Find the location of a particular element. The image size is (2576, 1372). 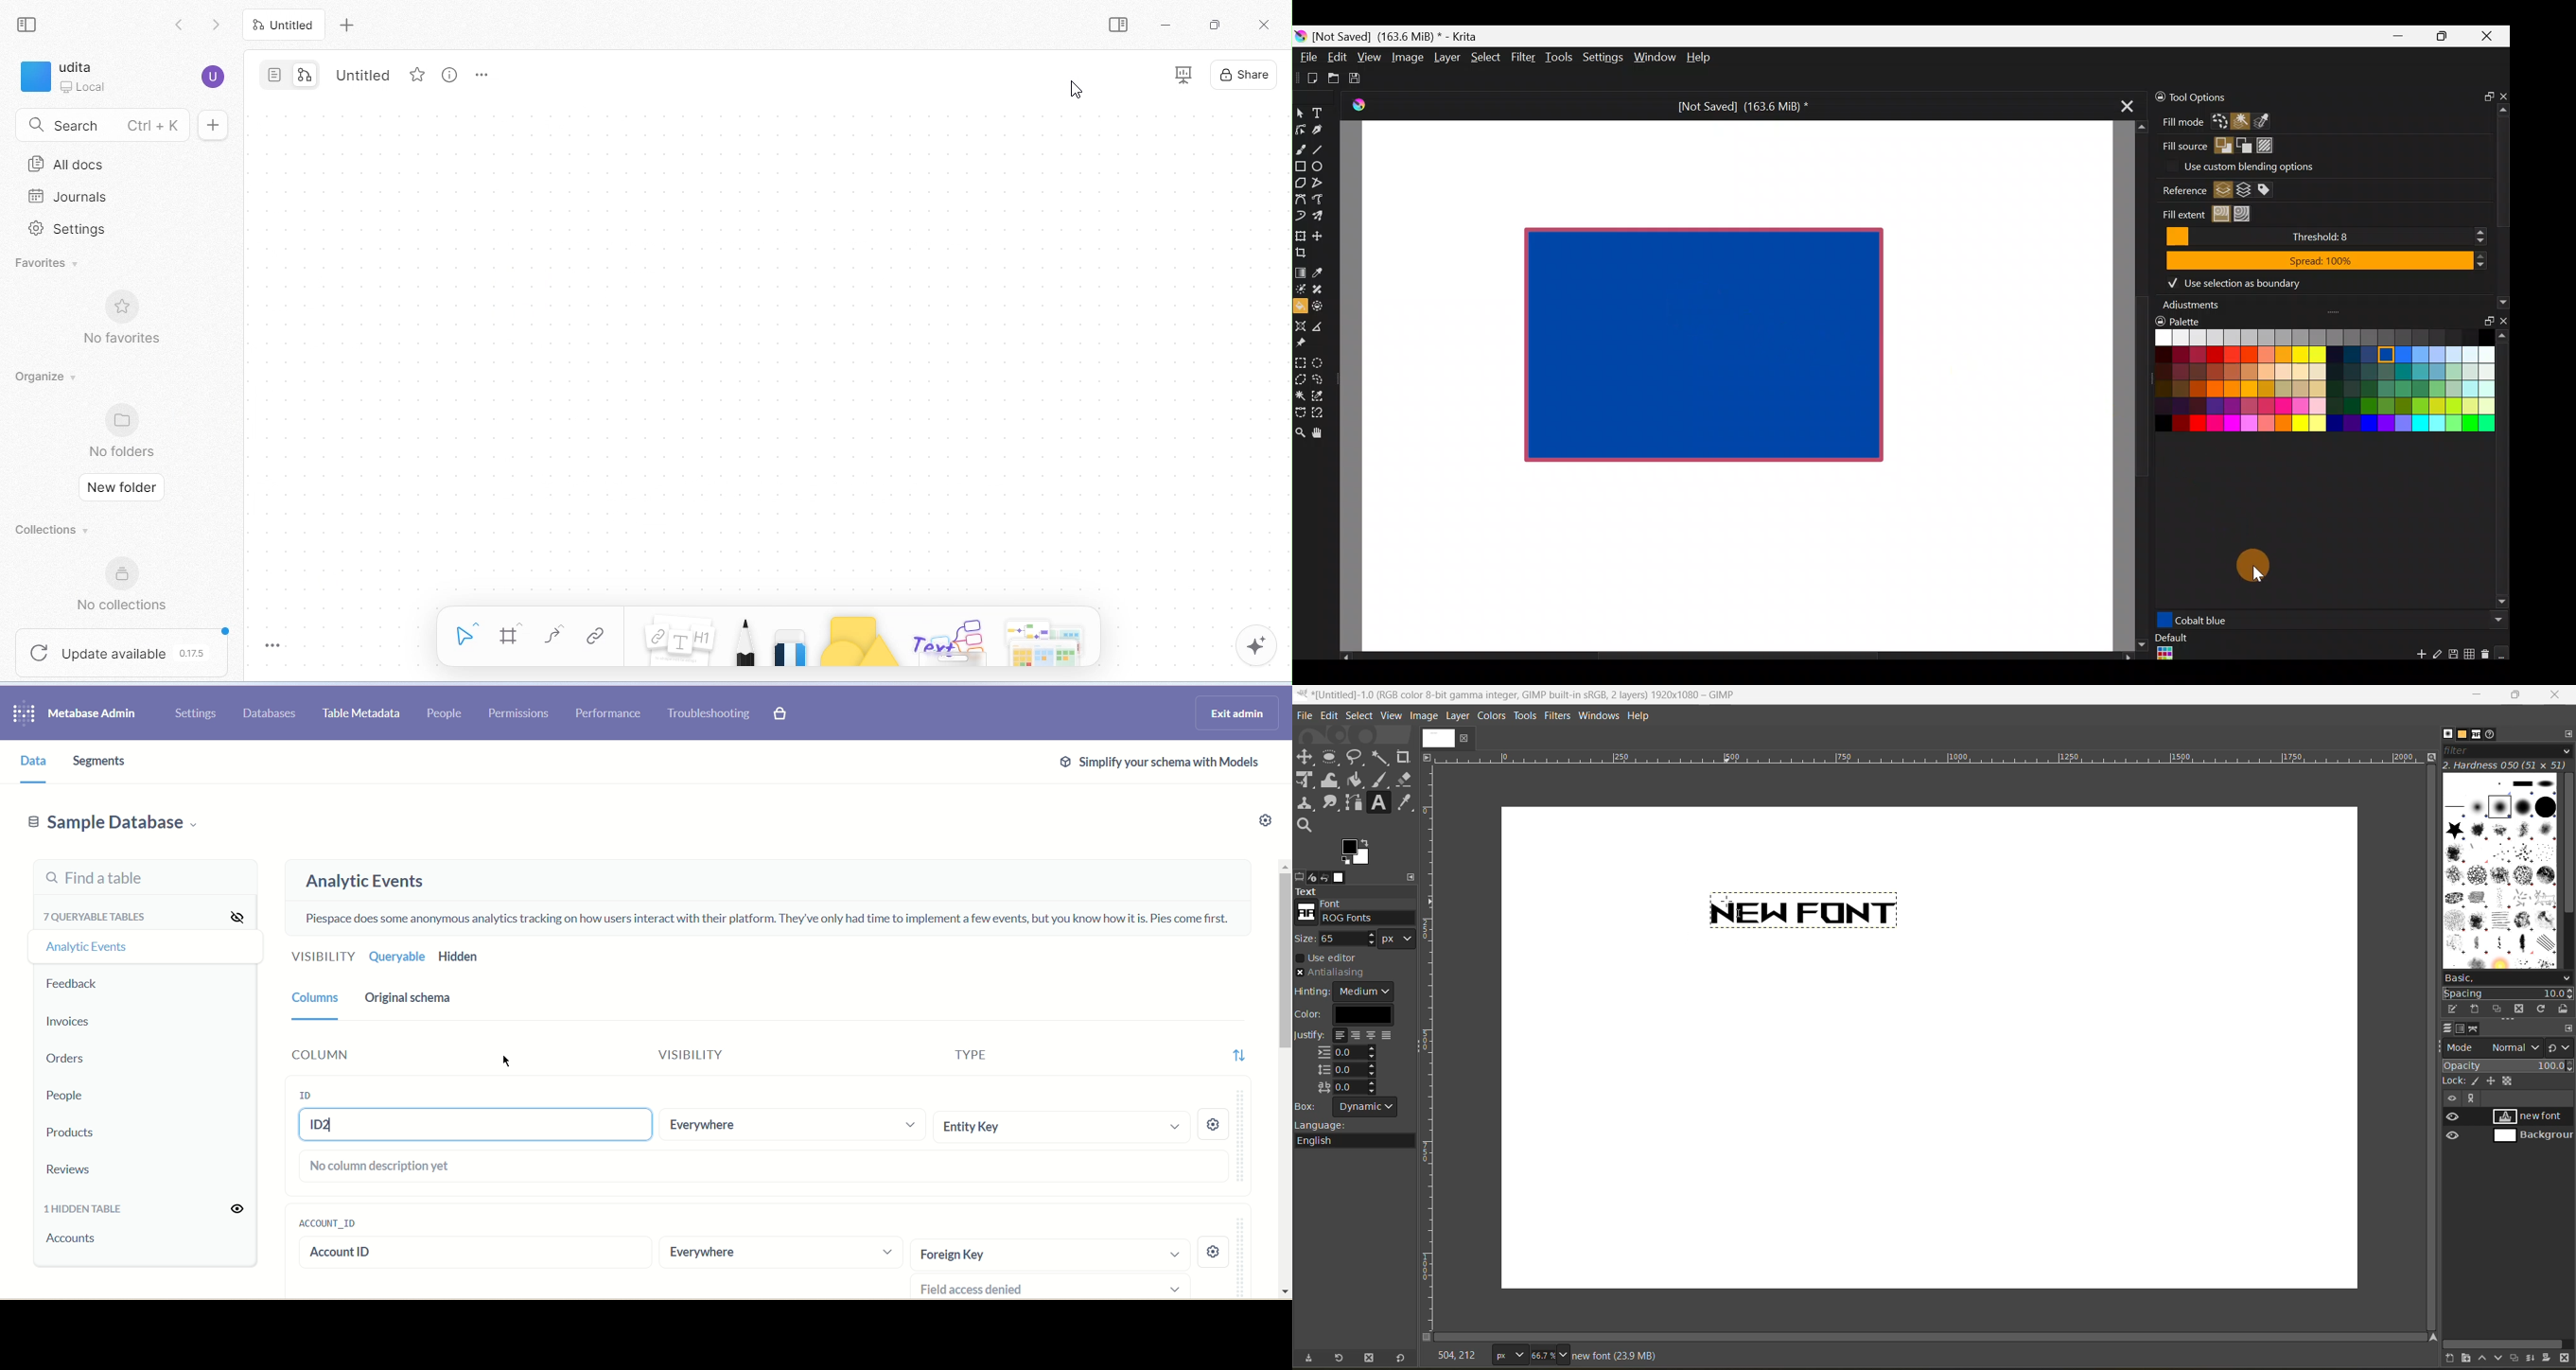

new collections is located at coordinates (130, 585).